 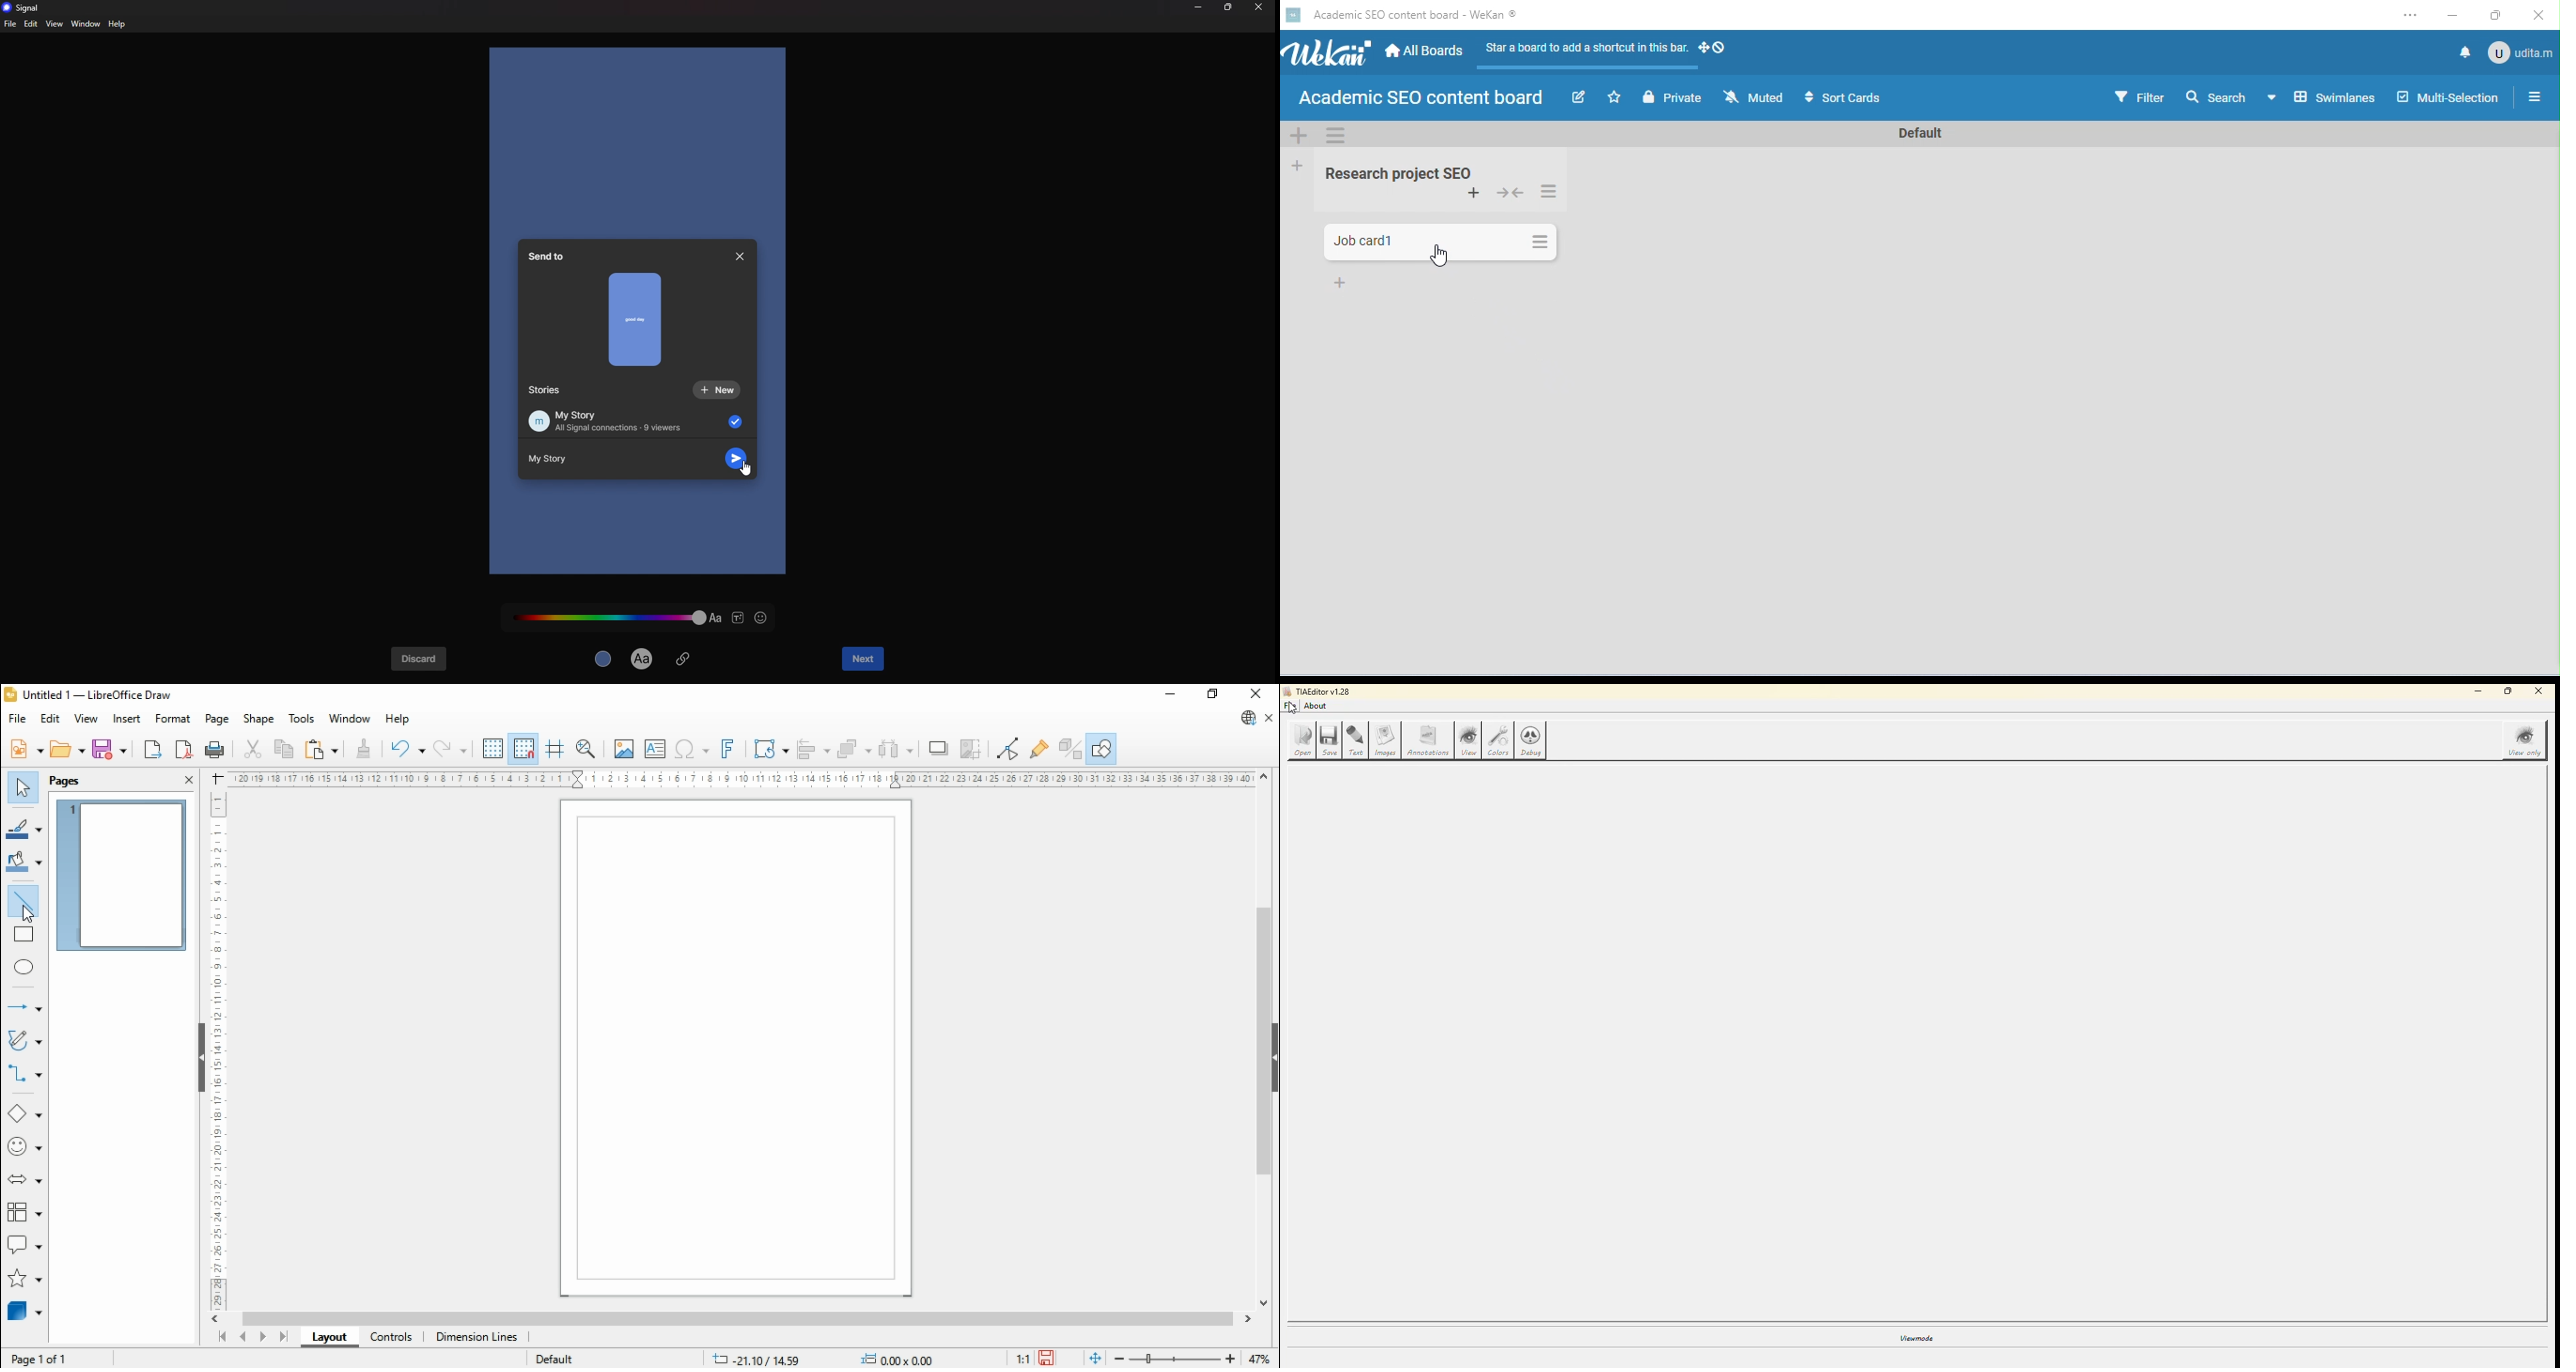 What do you see at coordinates (623, 748) in the screenshot?
I see `insert image` at bounding box center [623, 748].